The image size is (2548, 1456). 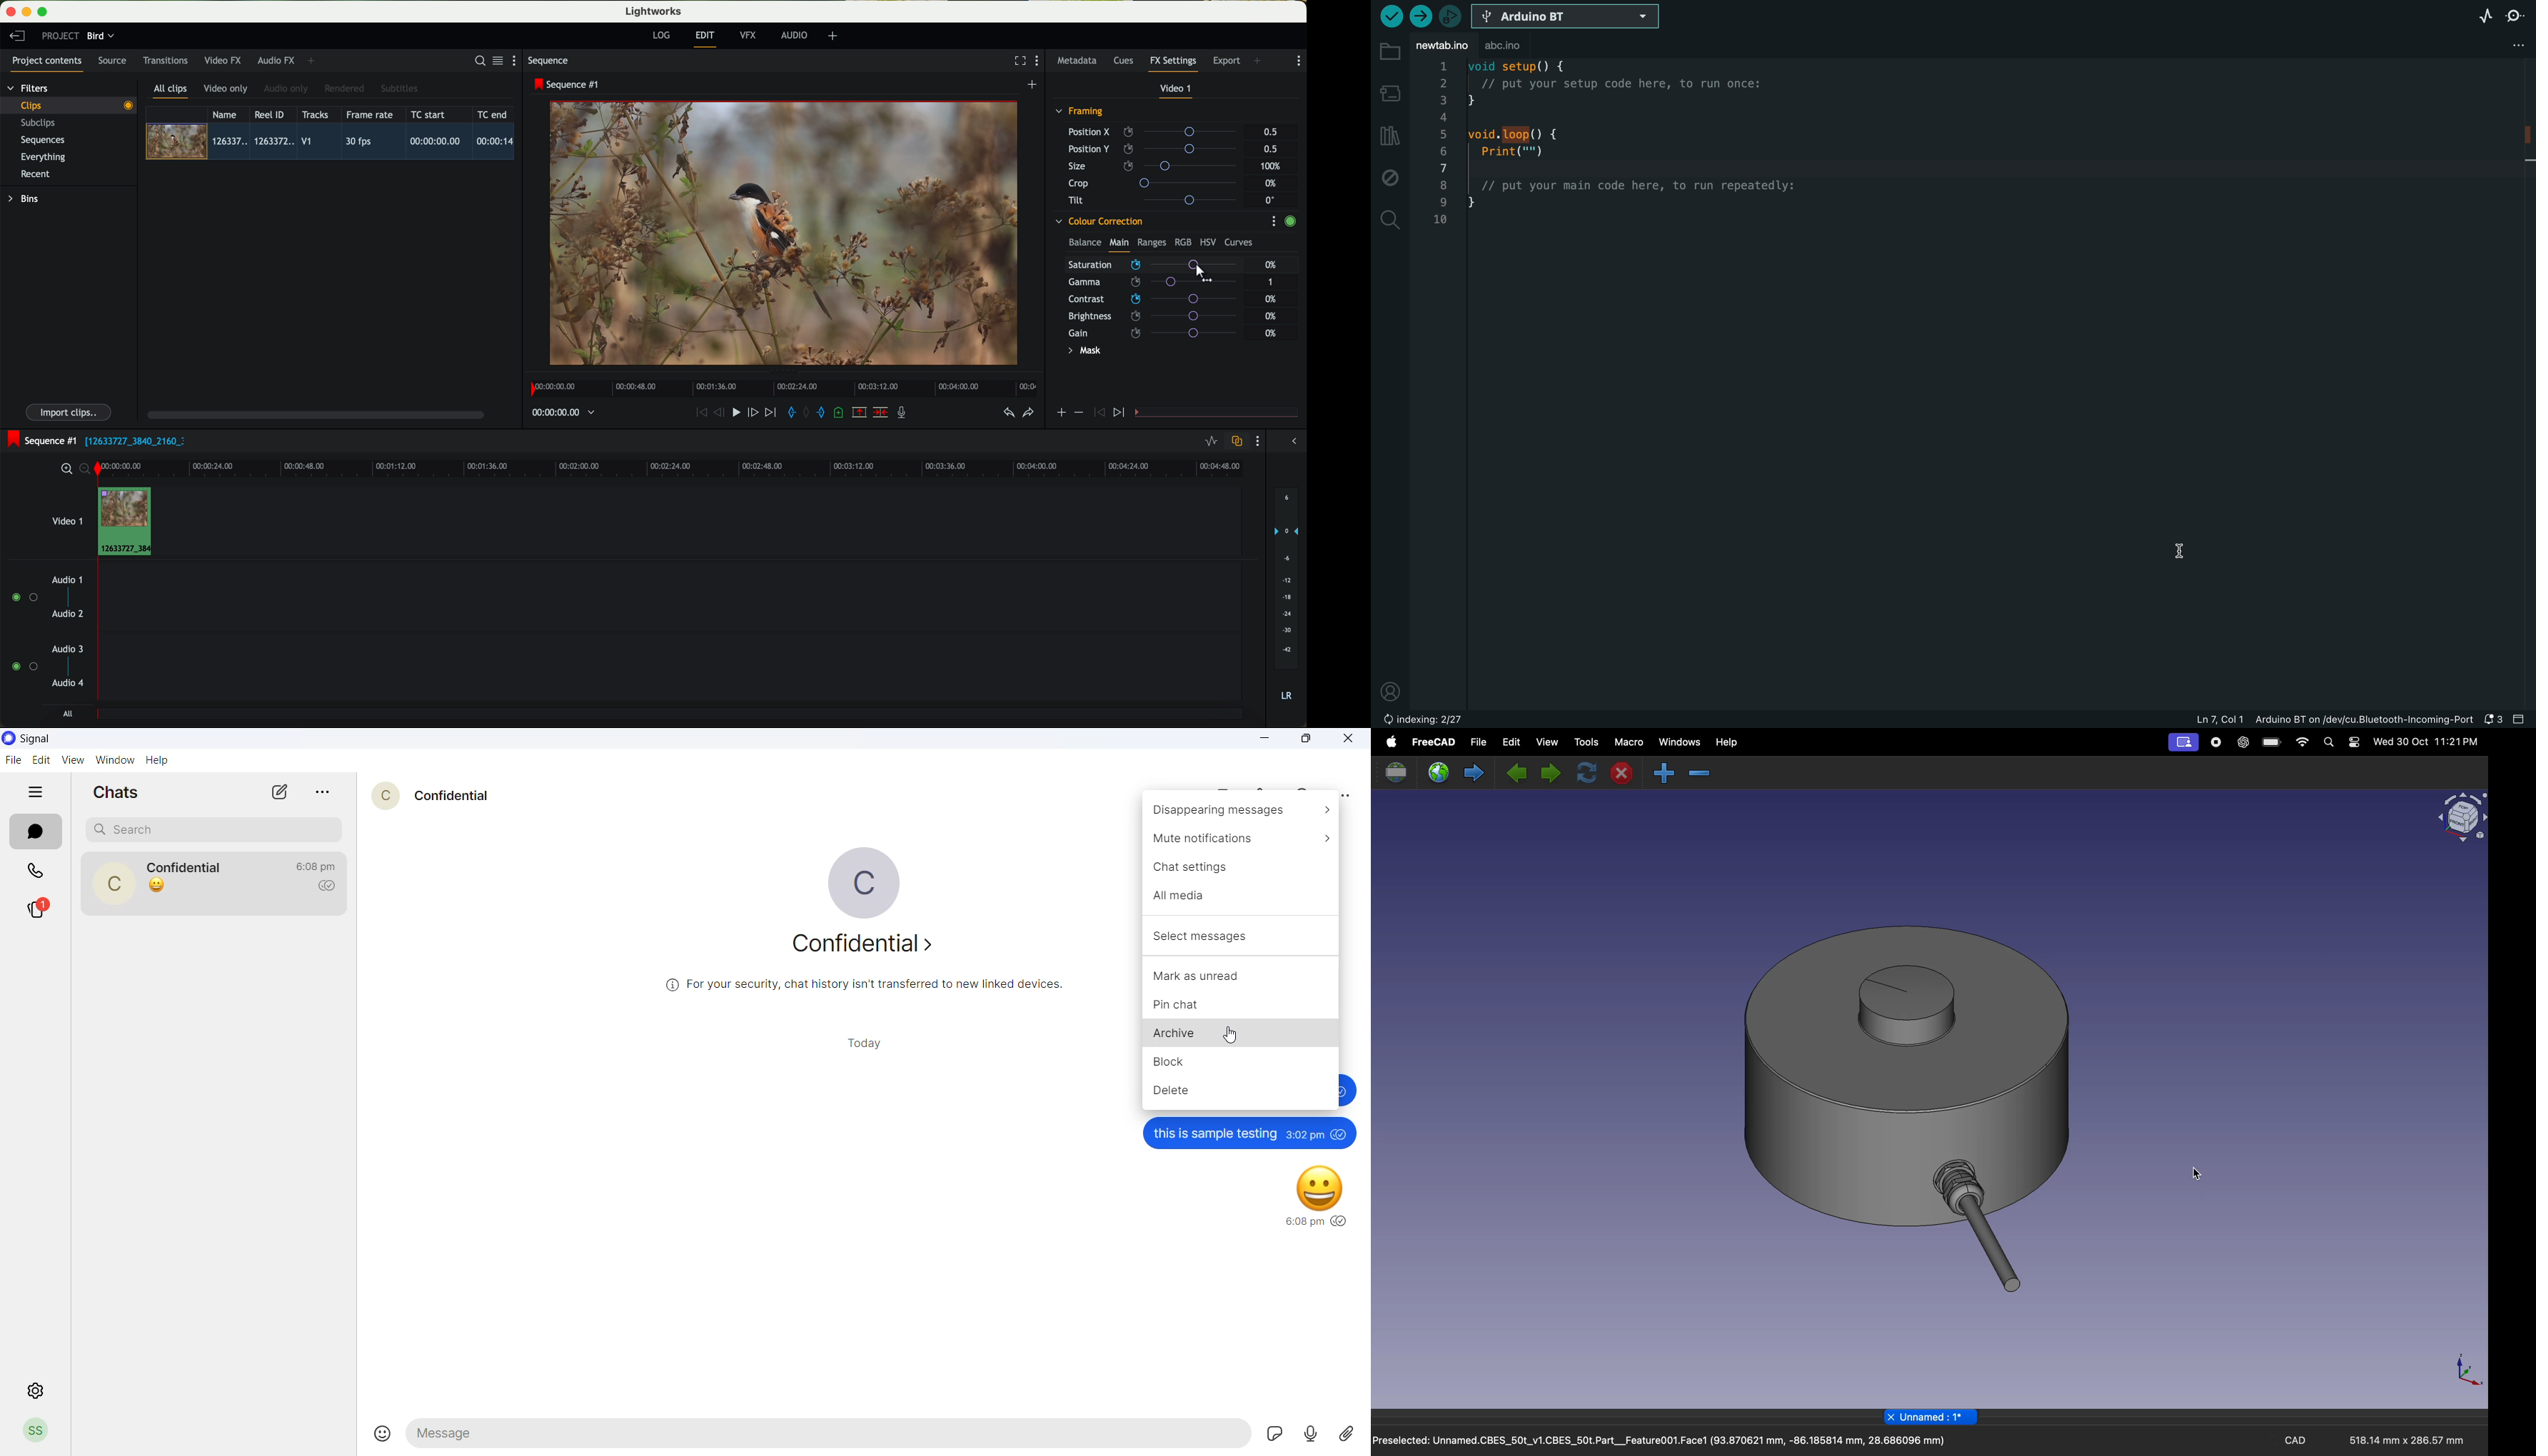 I want to click on edit, so click(x=706, y=38).